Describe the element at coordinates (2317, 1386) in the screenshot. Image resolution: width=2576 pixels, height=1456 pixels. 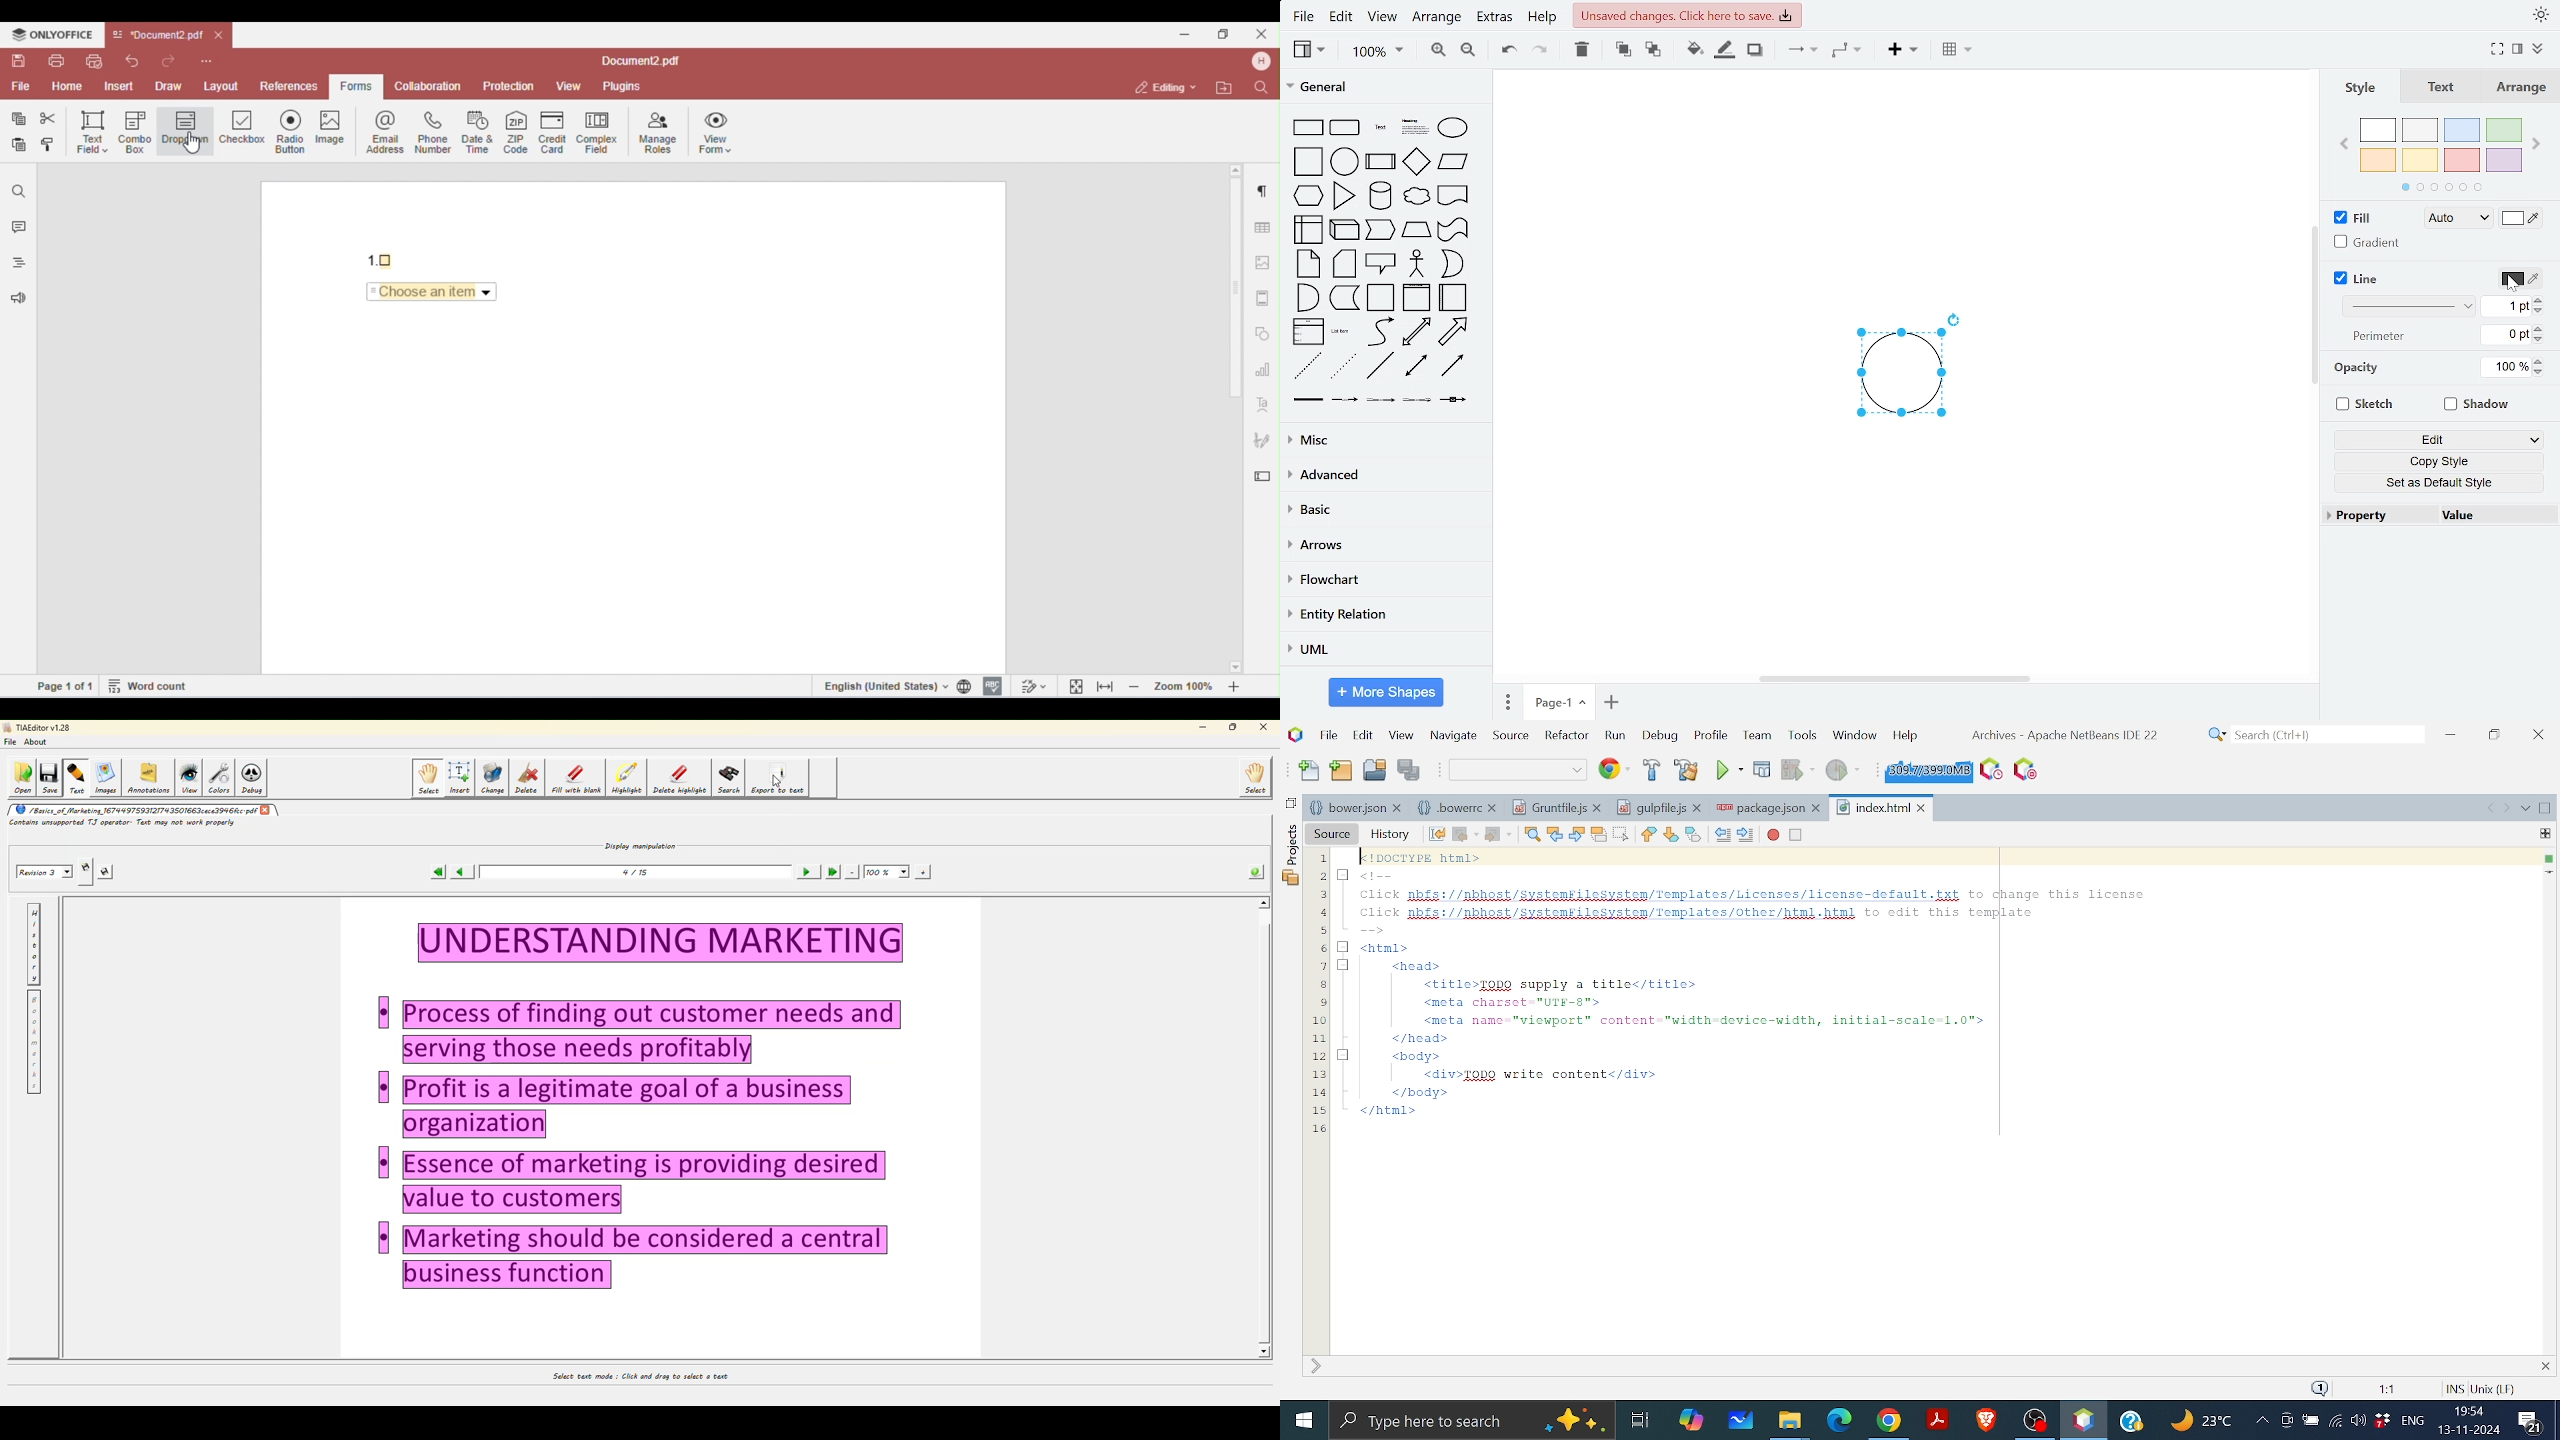
I see `notification` at that location.